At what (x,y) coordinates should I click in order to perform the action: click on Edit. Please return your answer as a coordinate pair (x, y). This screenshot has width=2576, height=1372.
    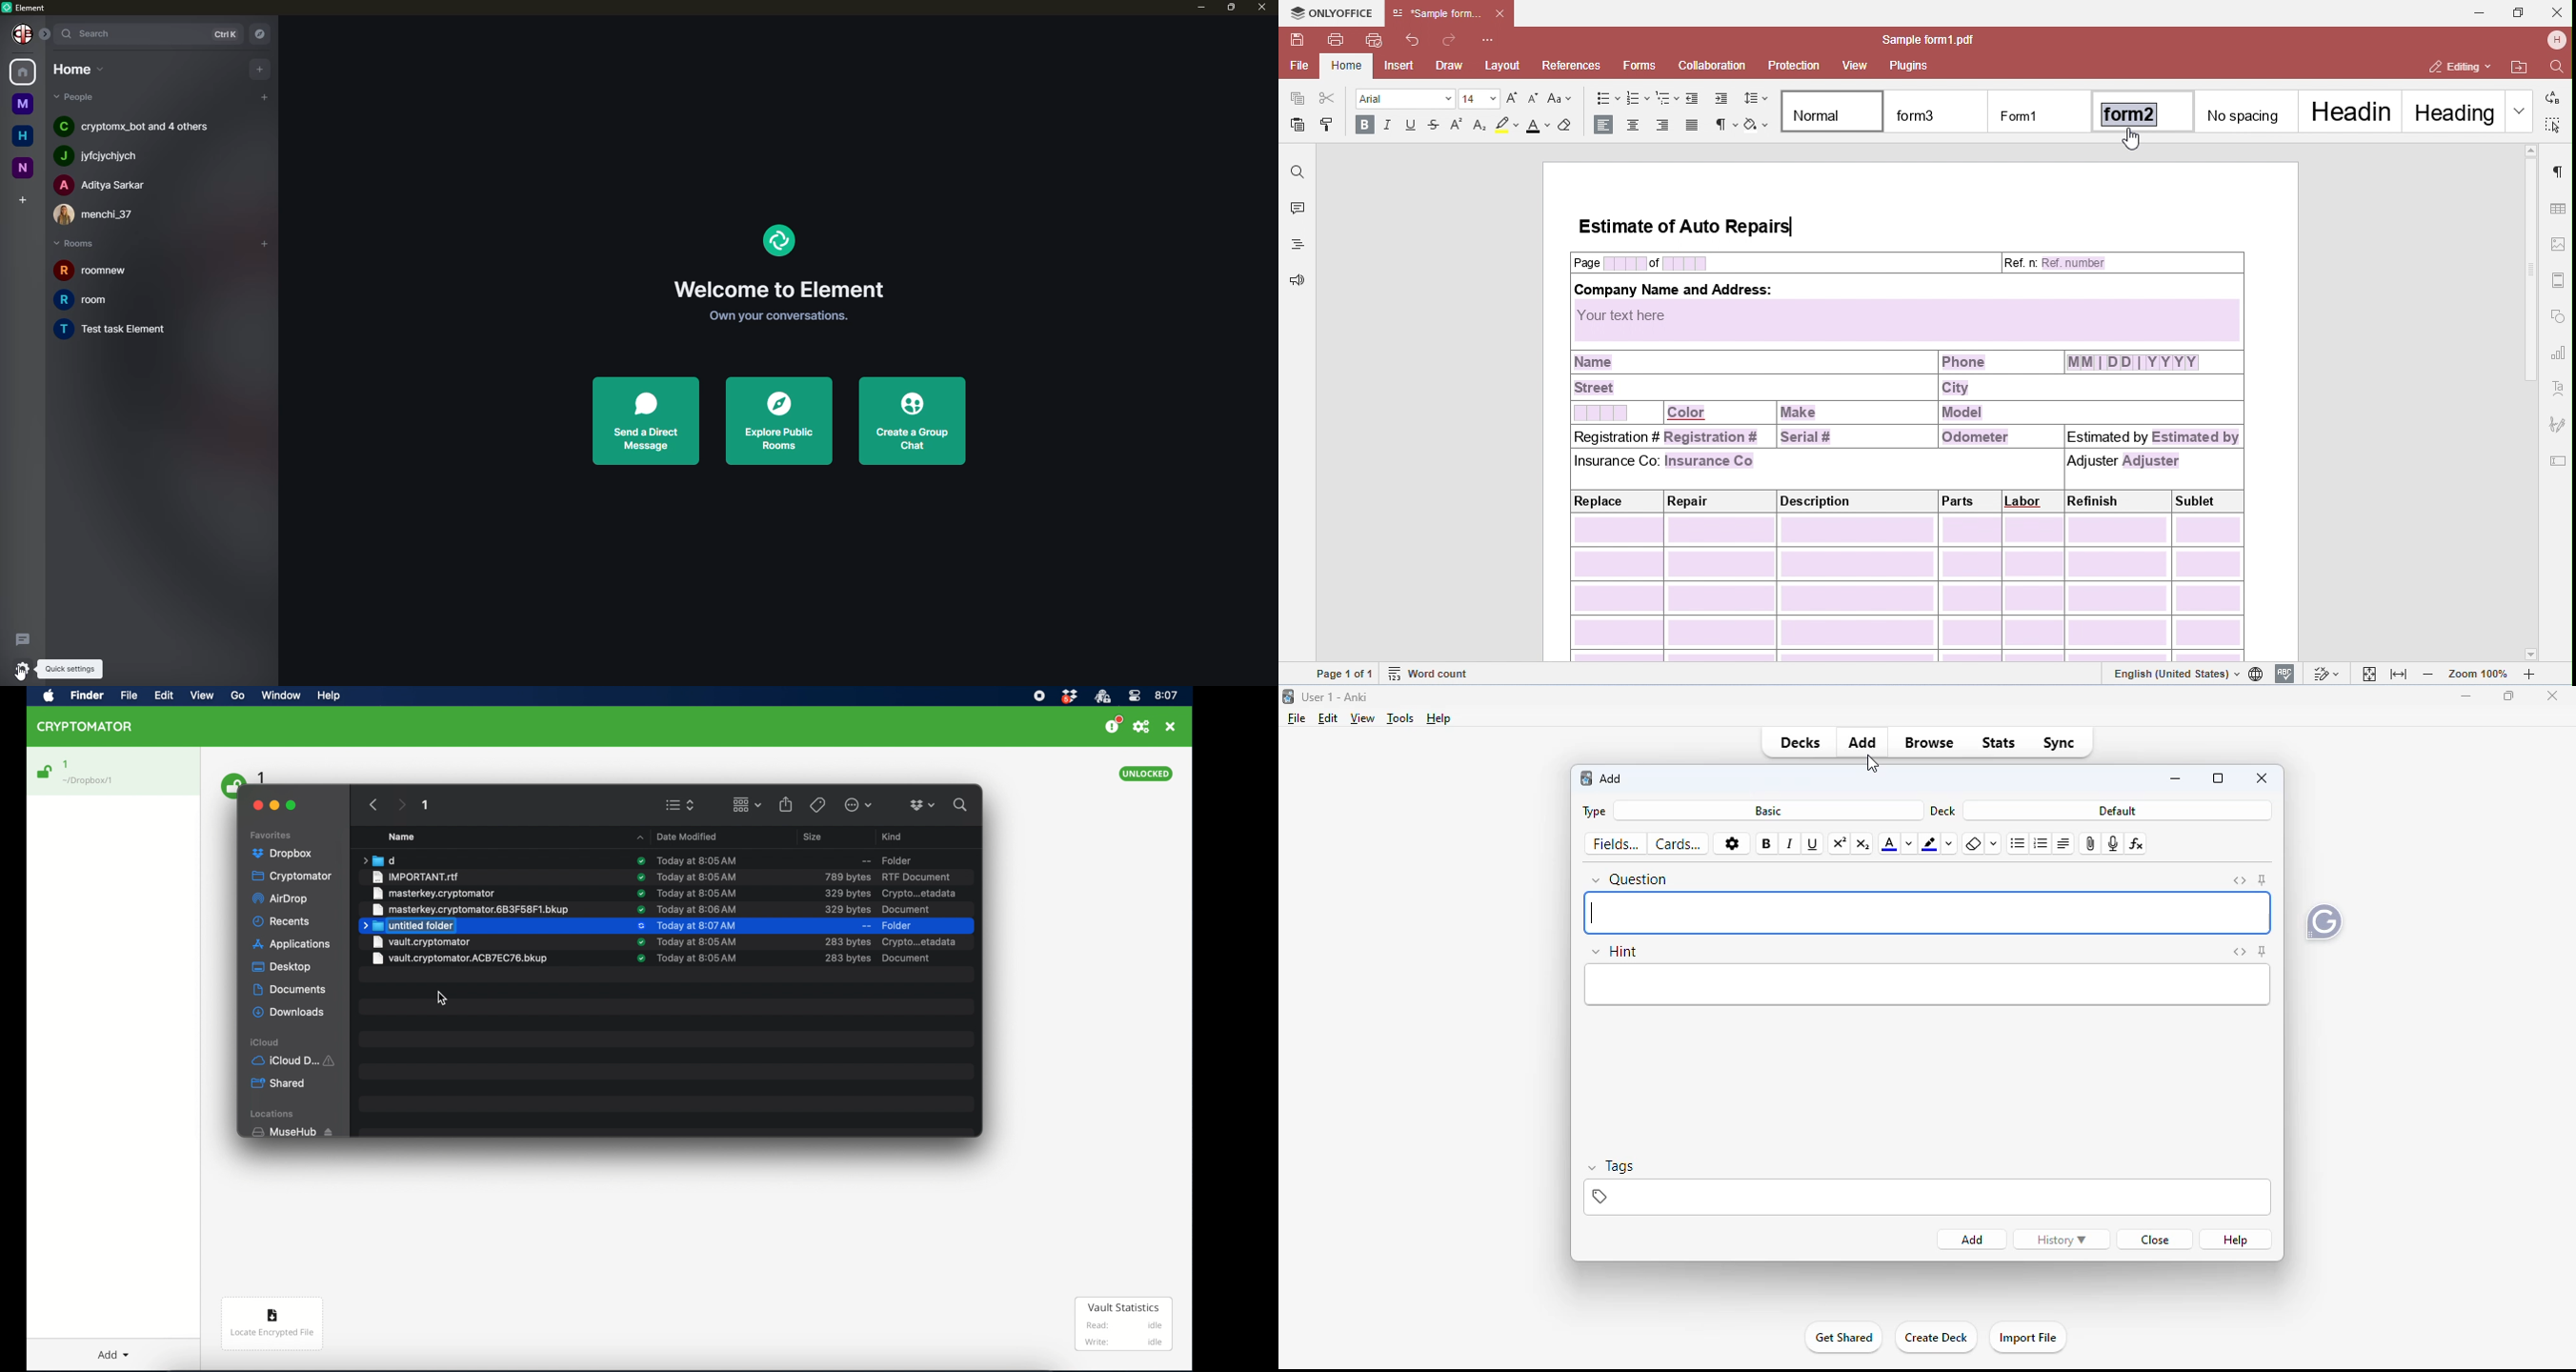
    Looking at the image, I should click on (165, 696).